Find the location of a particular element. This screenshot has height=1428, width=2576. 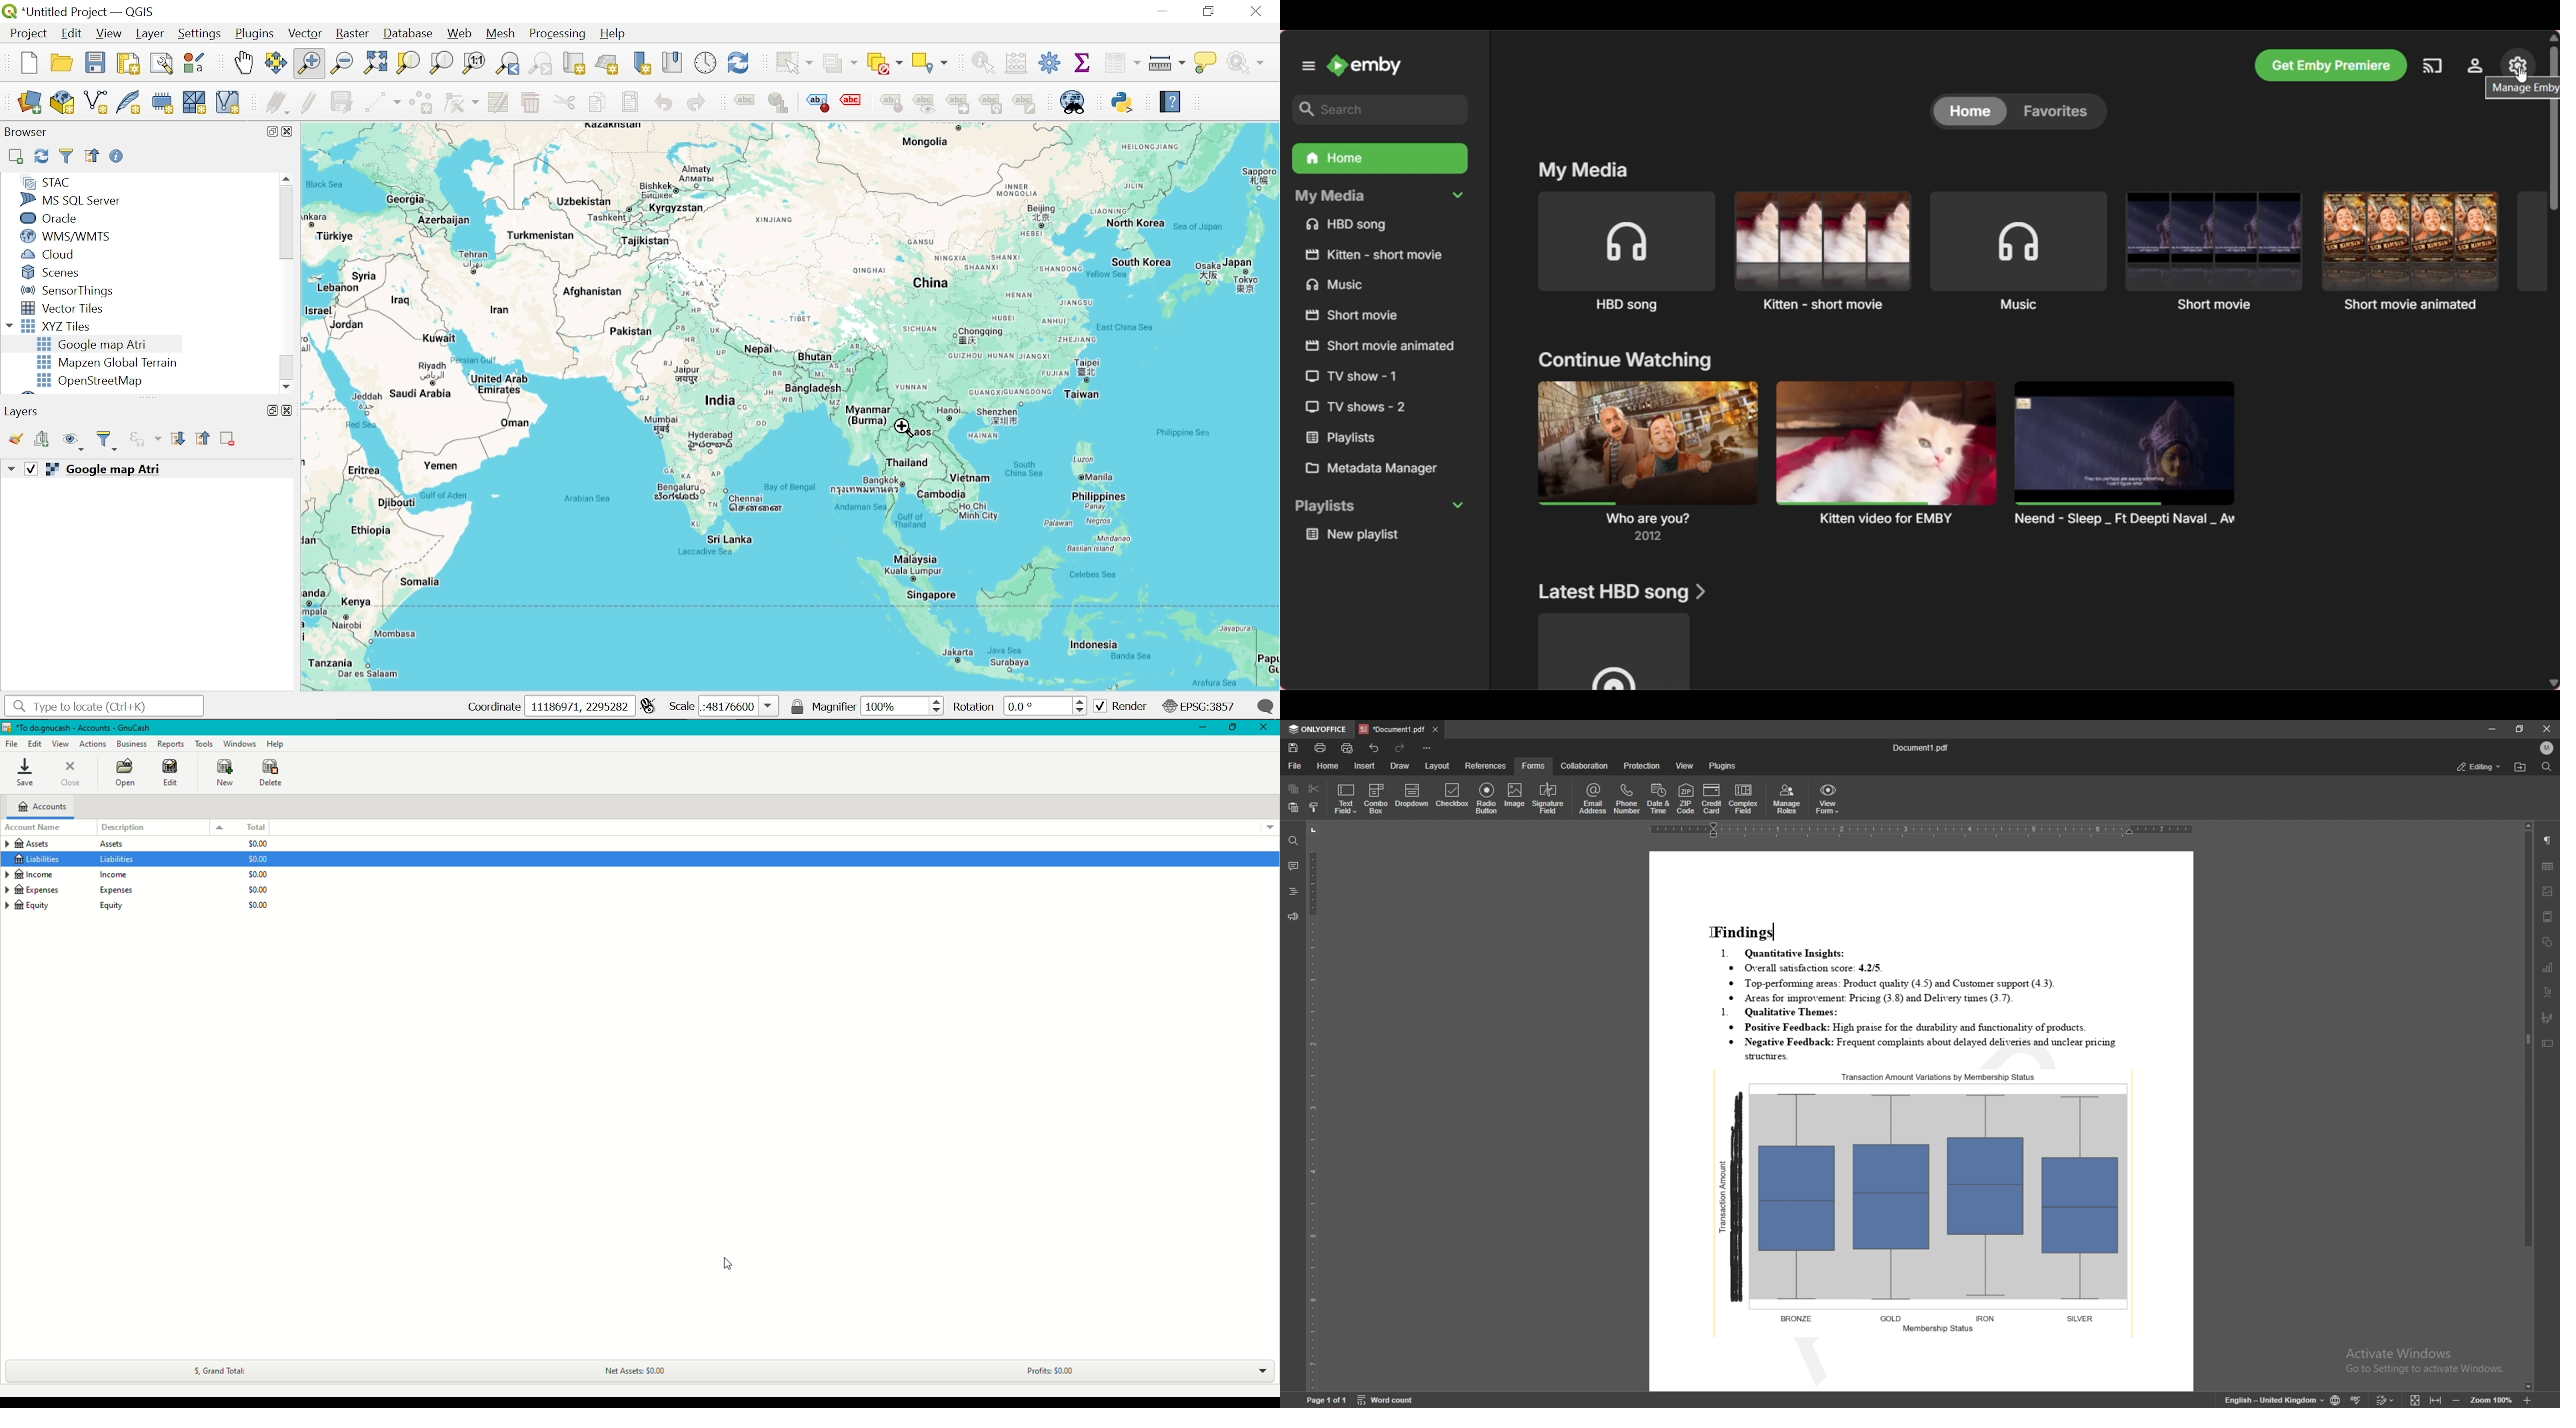

word count is located at coordinates (1386, 1400).